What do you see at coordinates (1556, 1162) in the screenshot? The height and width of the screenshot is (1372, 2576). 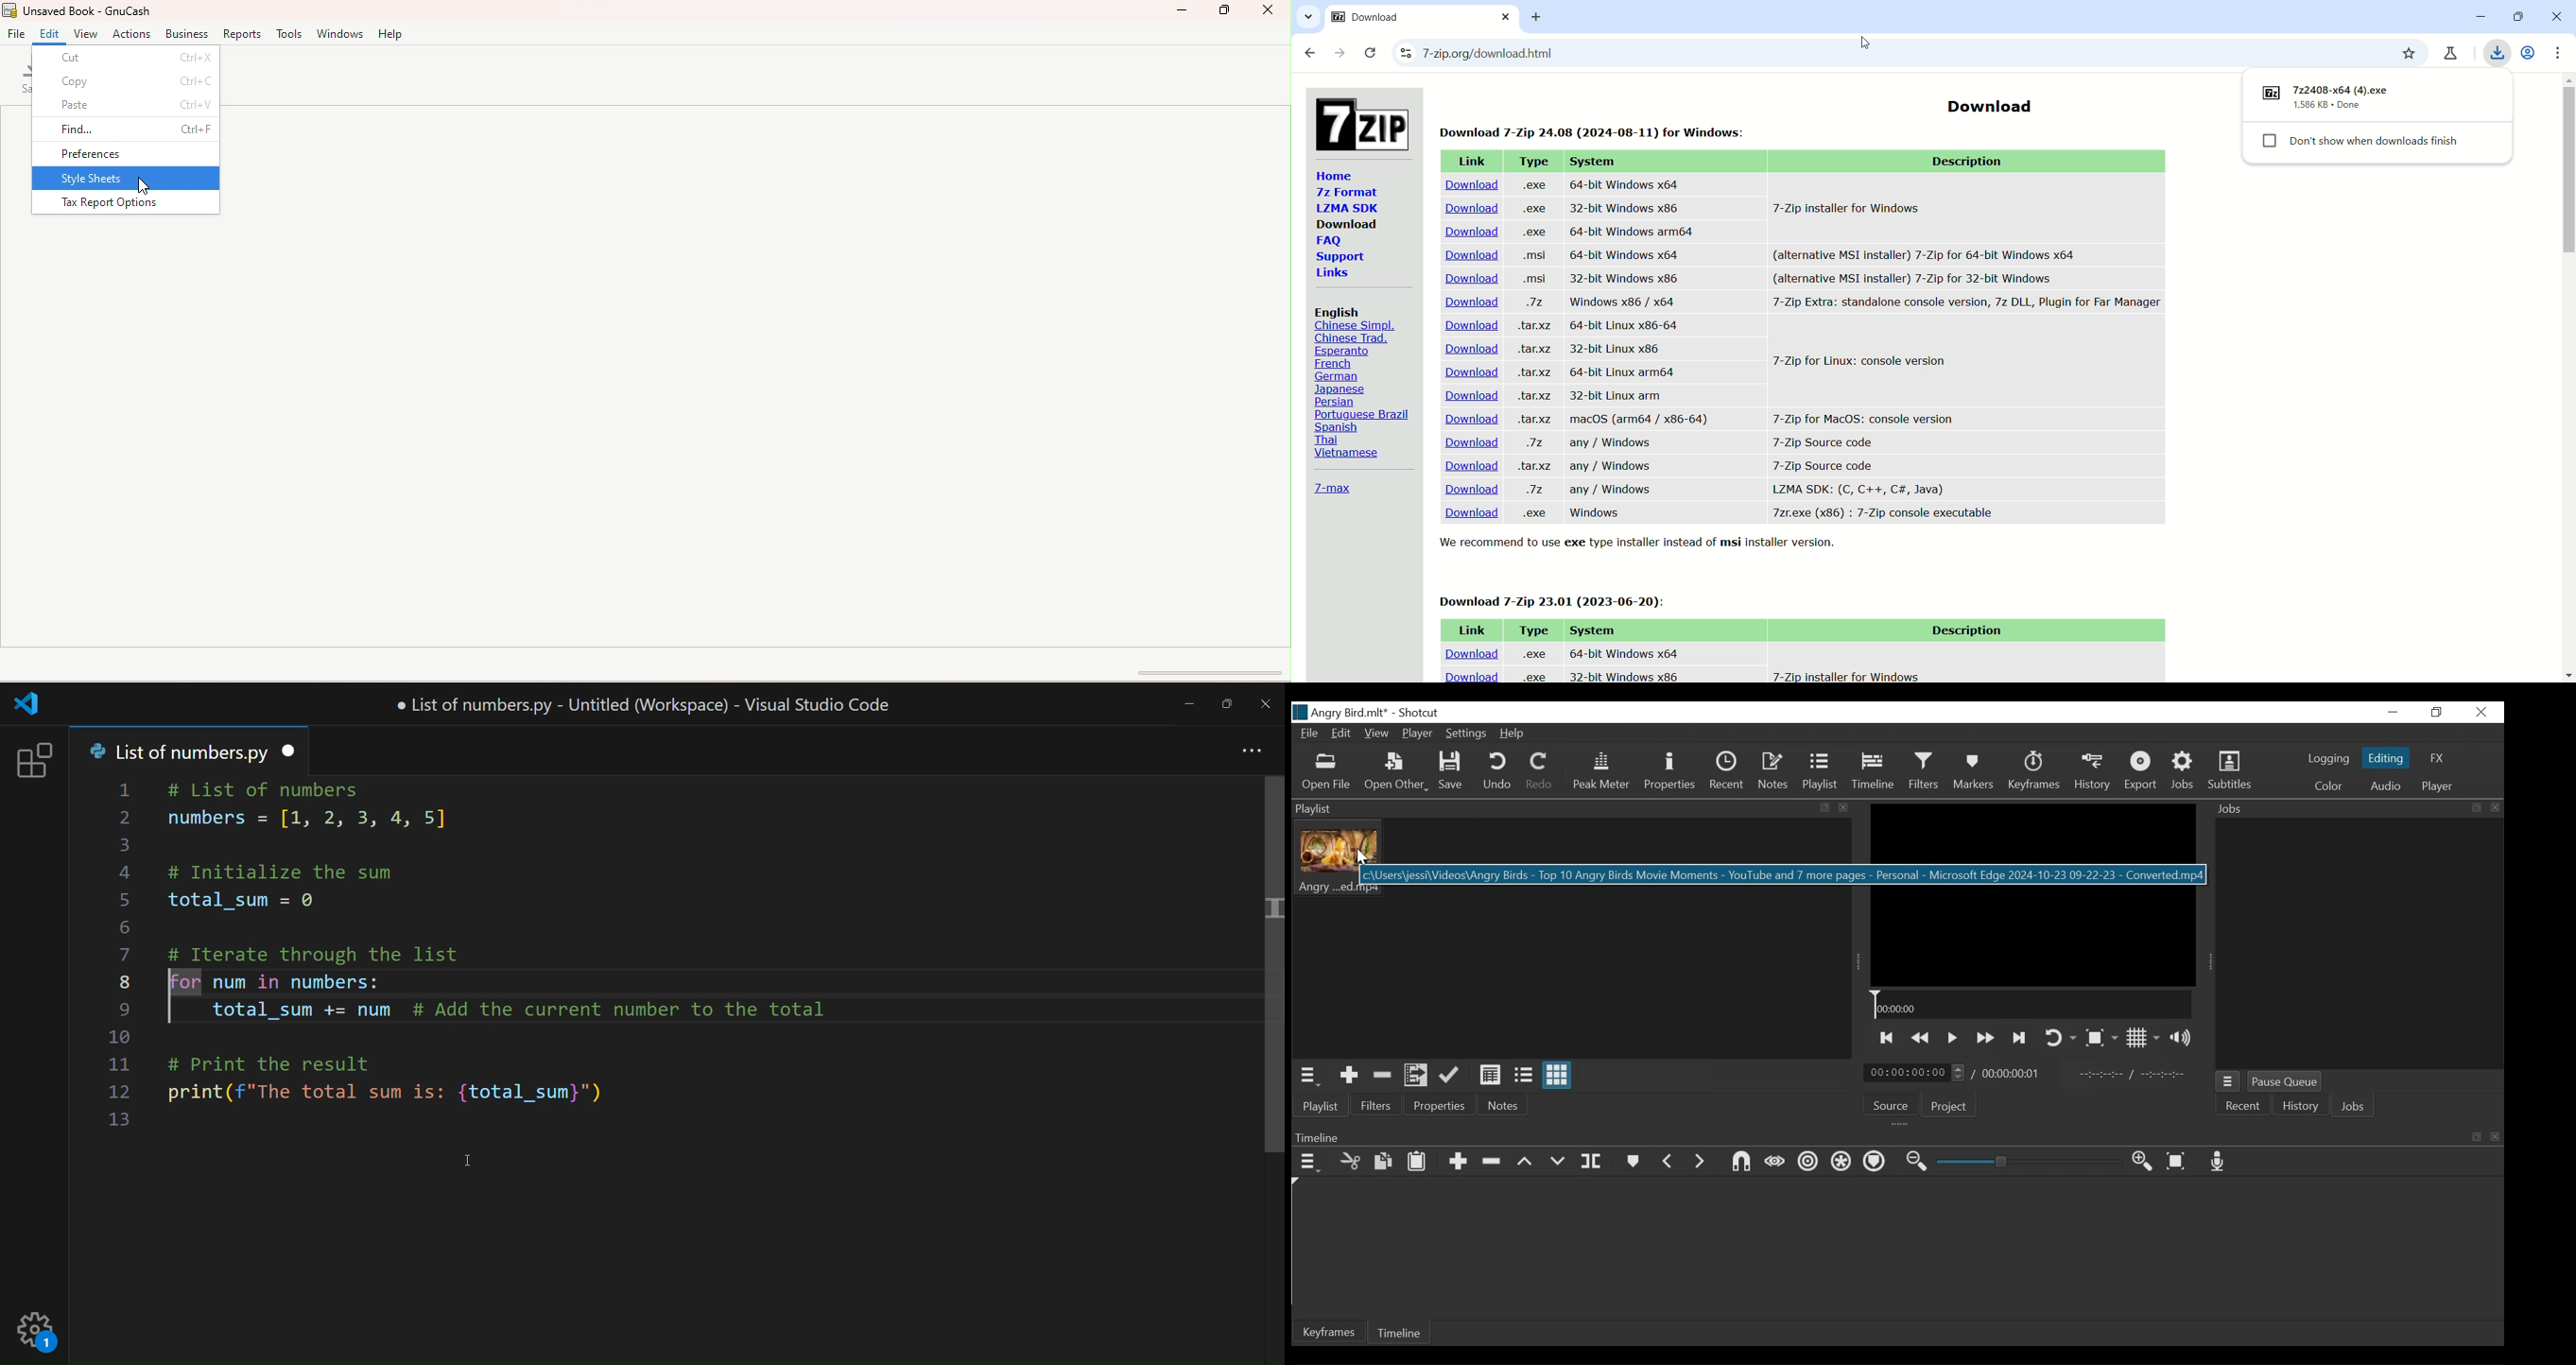 I see `Overwrite` at bounding box center [1556, 1162].